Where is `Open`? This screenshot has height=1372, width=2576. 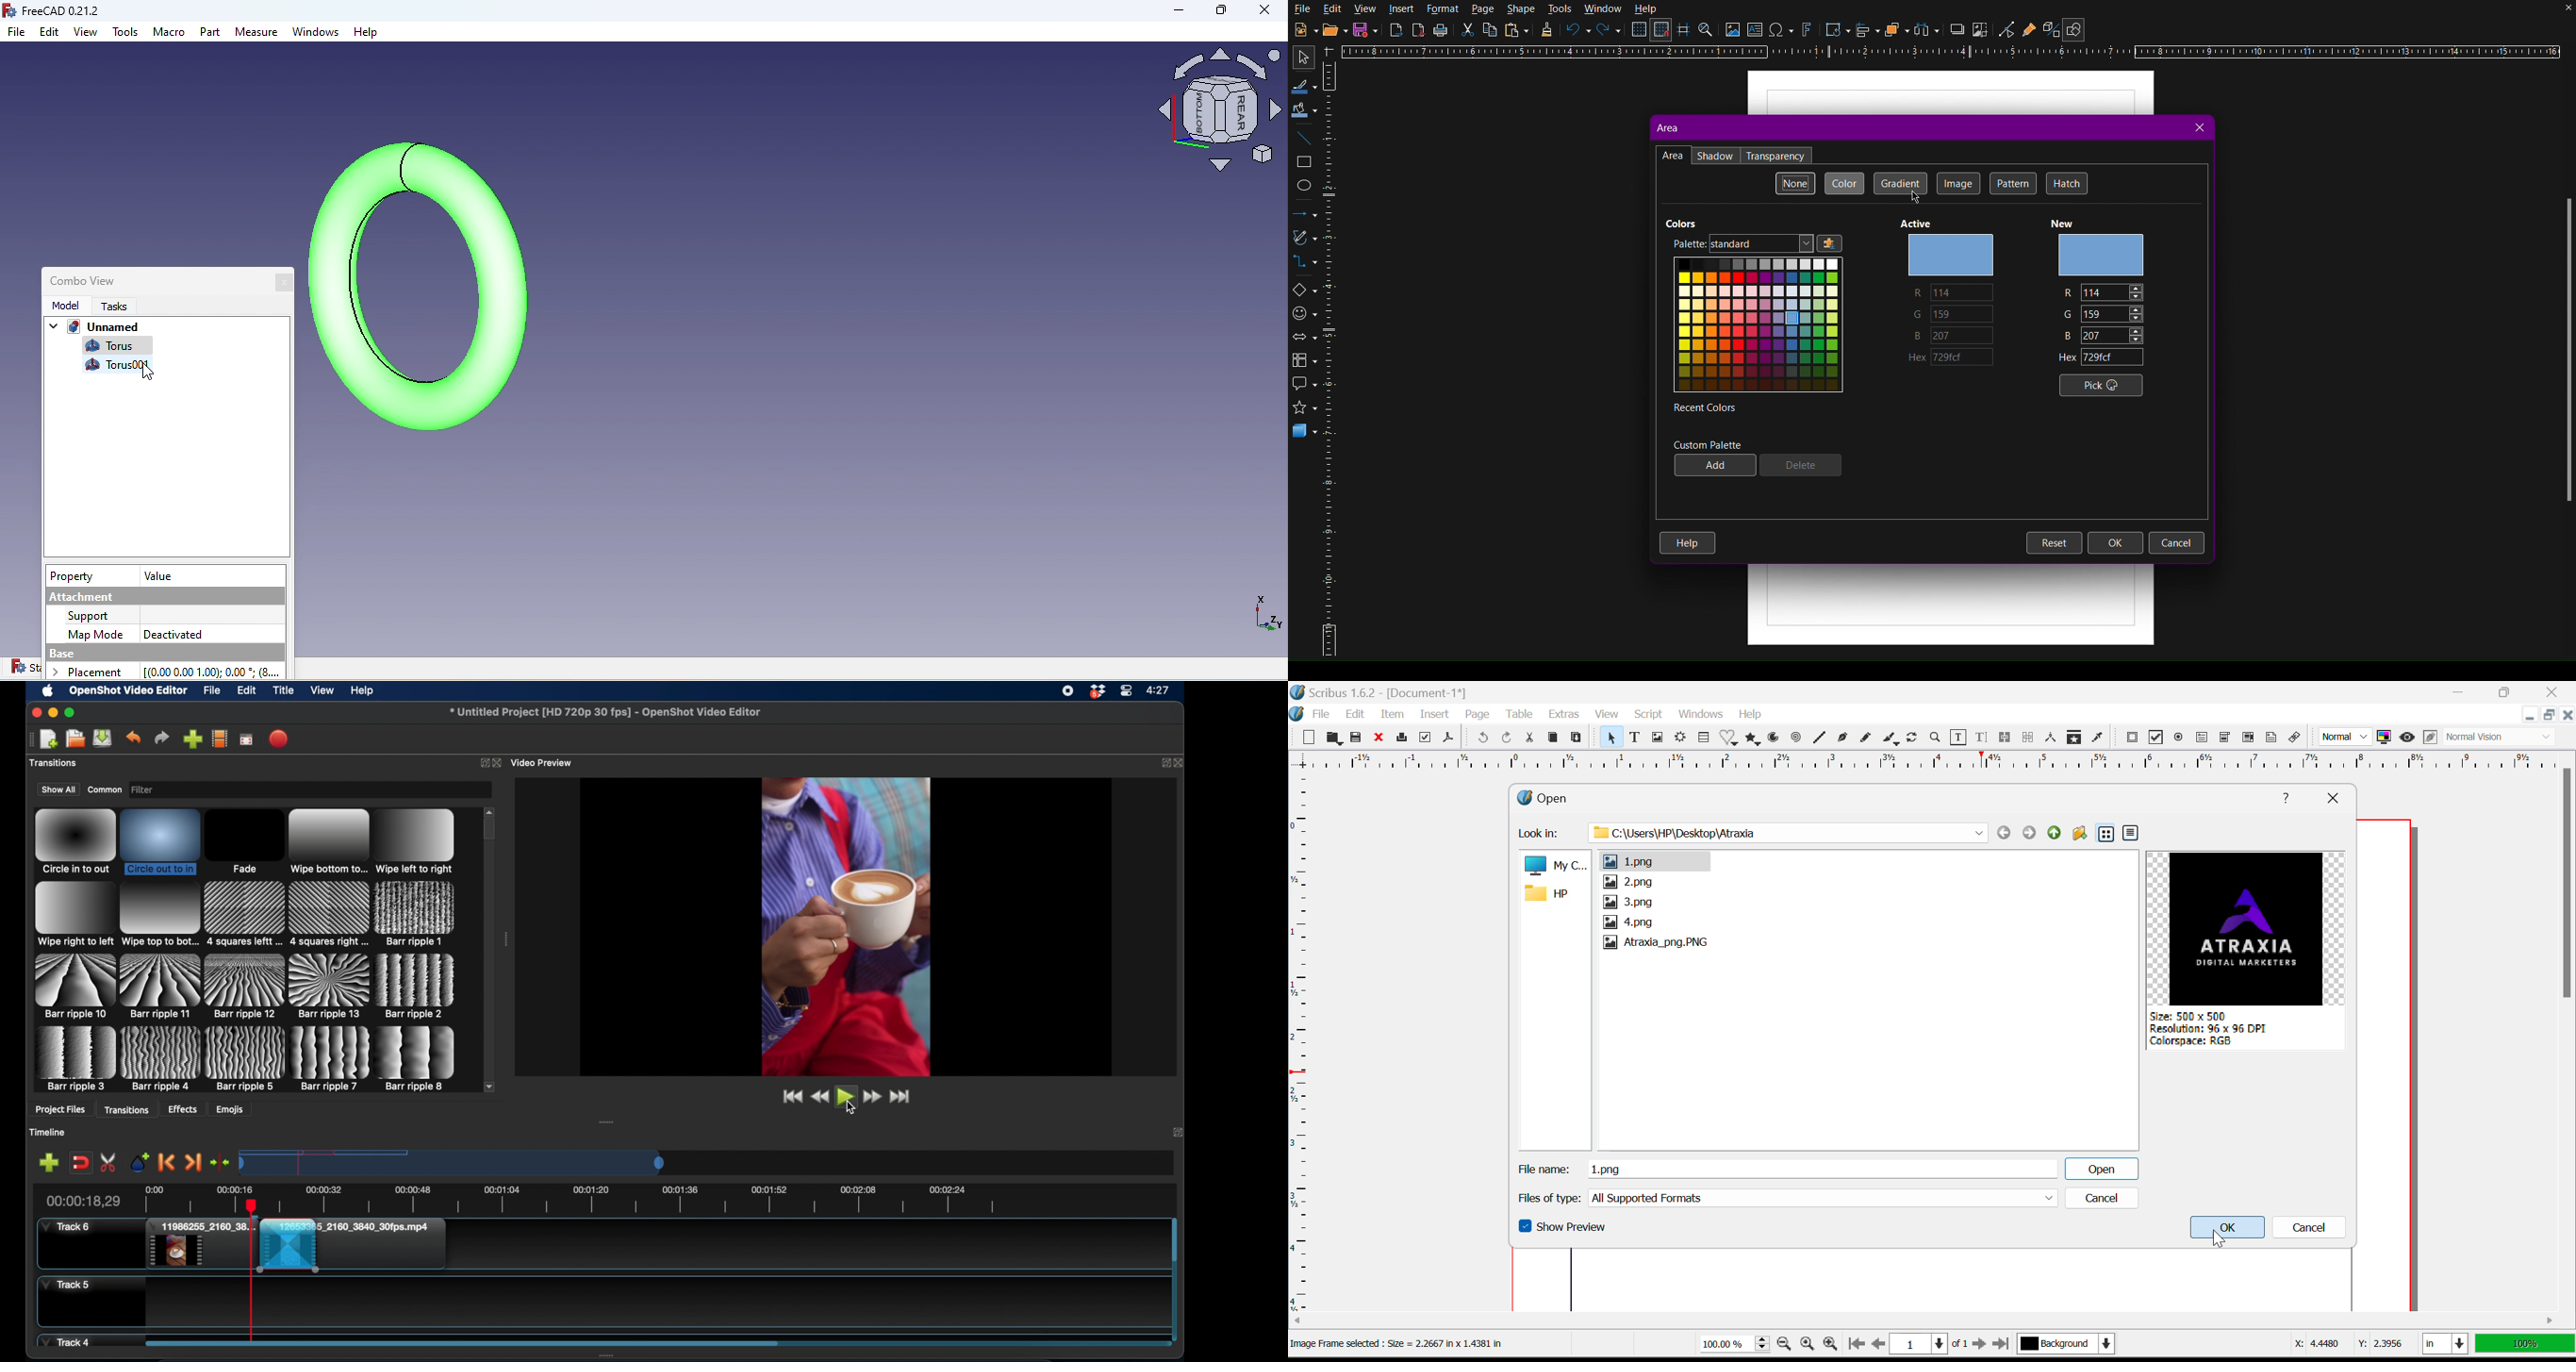
Open is located at coordinates (1335, 738).